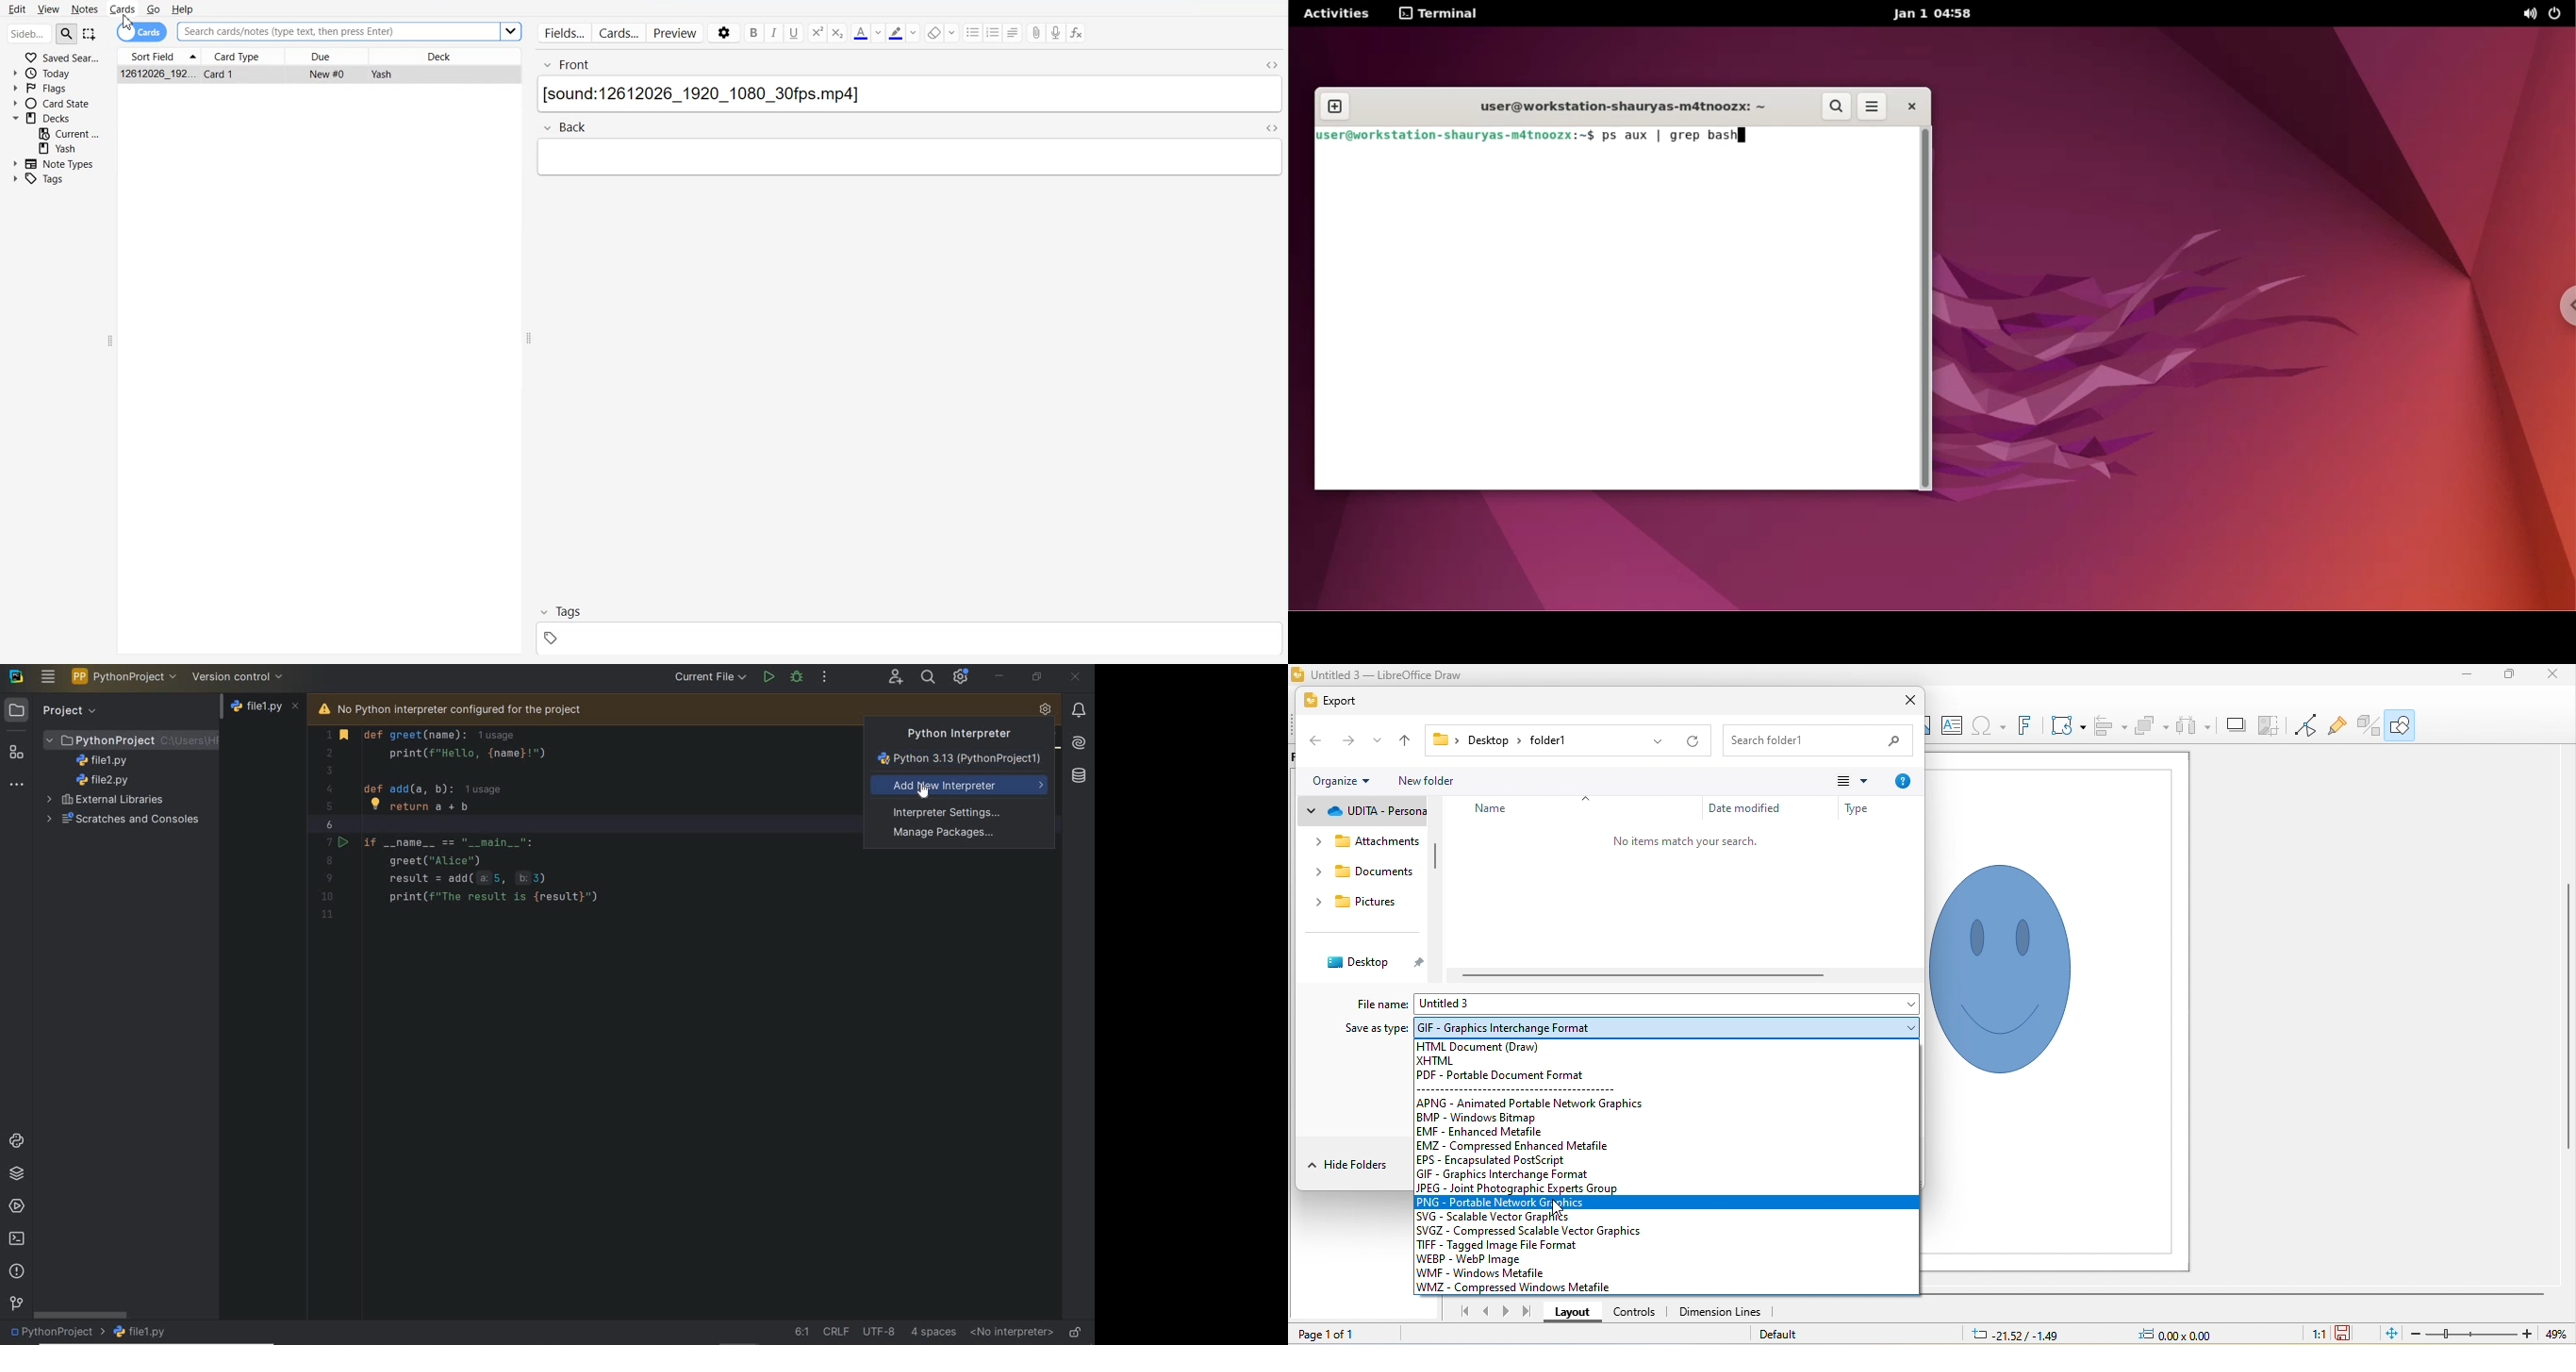  I want to click on Cards, so click(142, 32).